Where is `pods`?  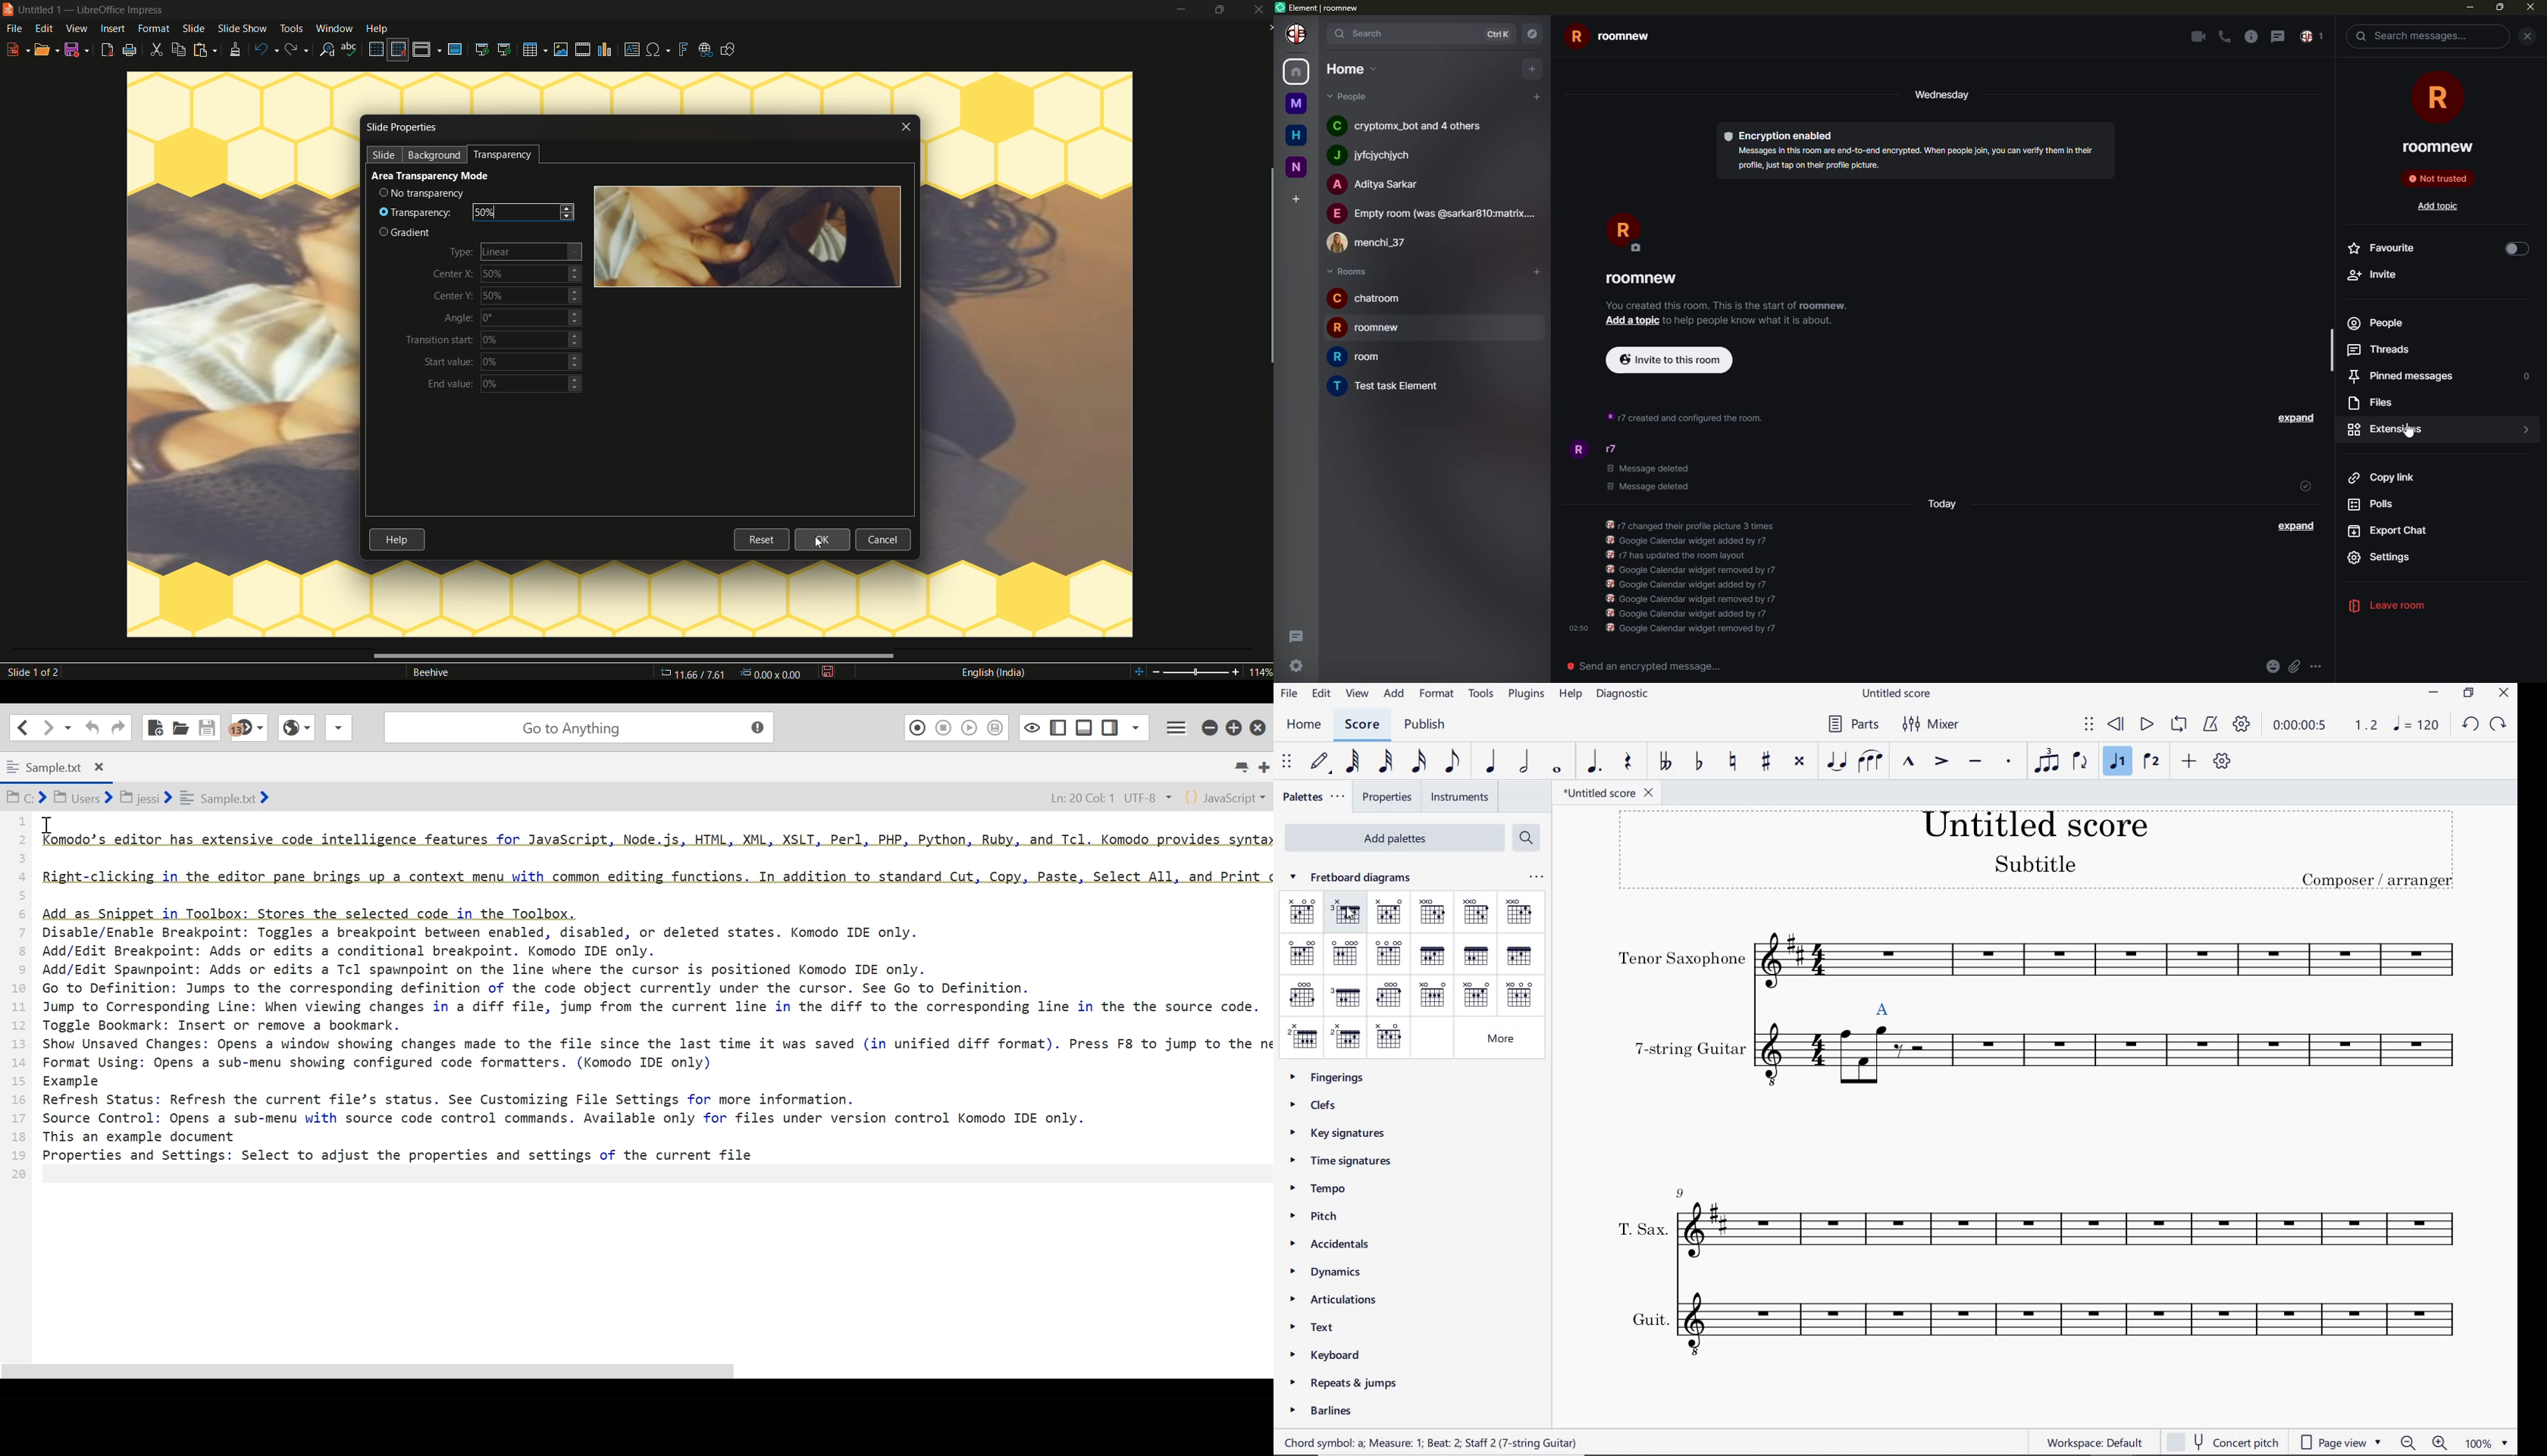 pods is located at coordinates (2388, 505).